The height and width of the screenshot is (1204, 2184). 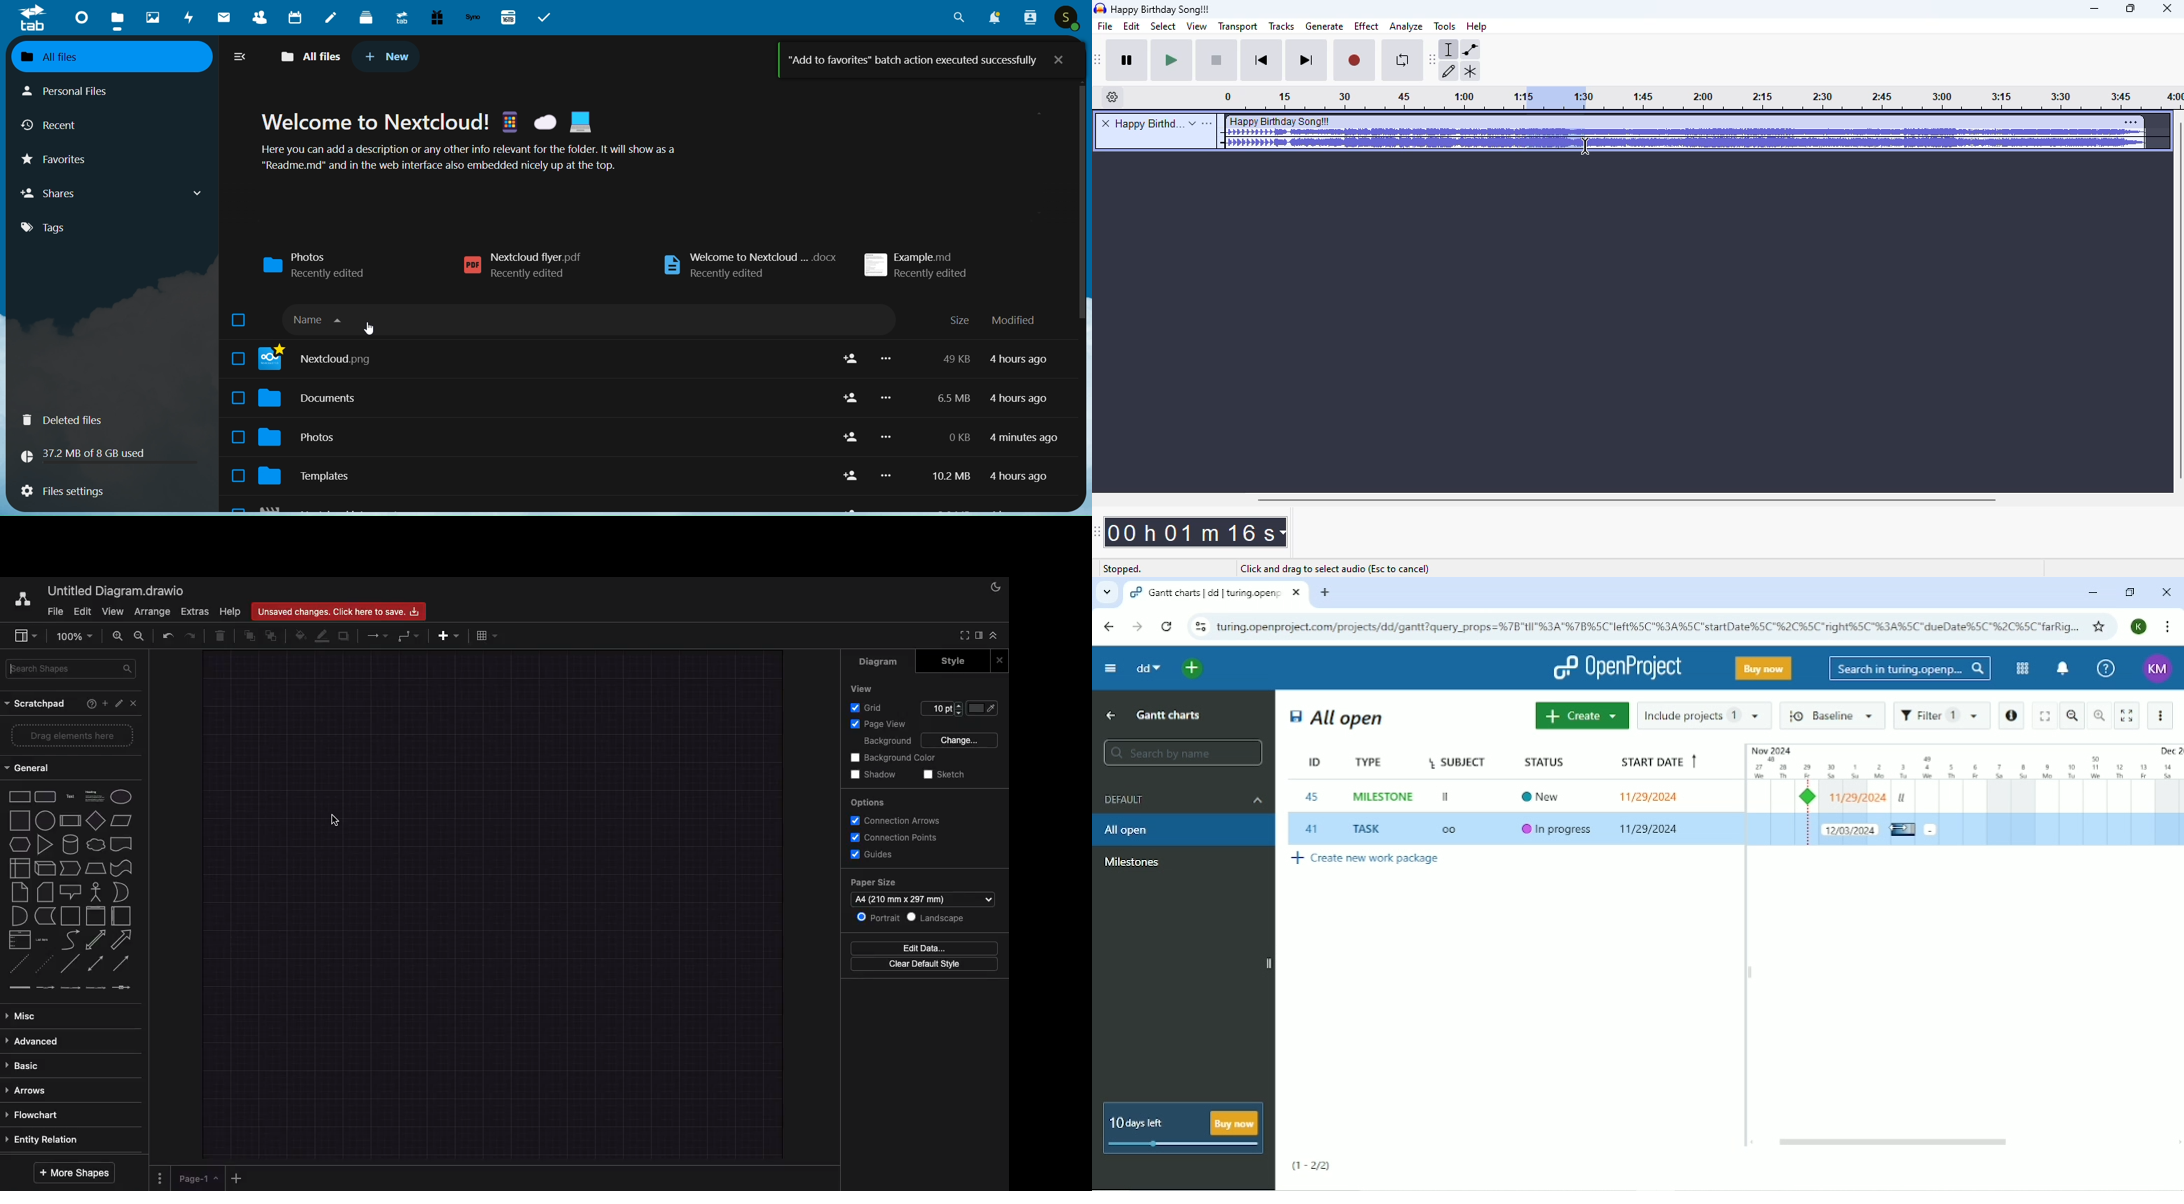 I want to click on Sidebar, so click(x=25, y=637).